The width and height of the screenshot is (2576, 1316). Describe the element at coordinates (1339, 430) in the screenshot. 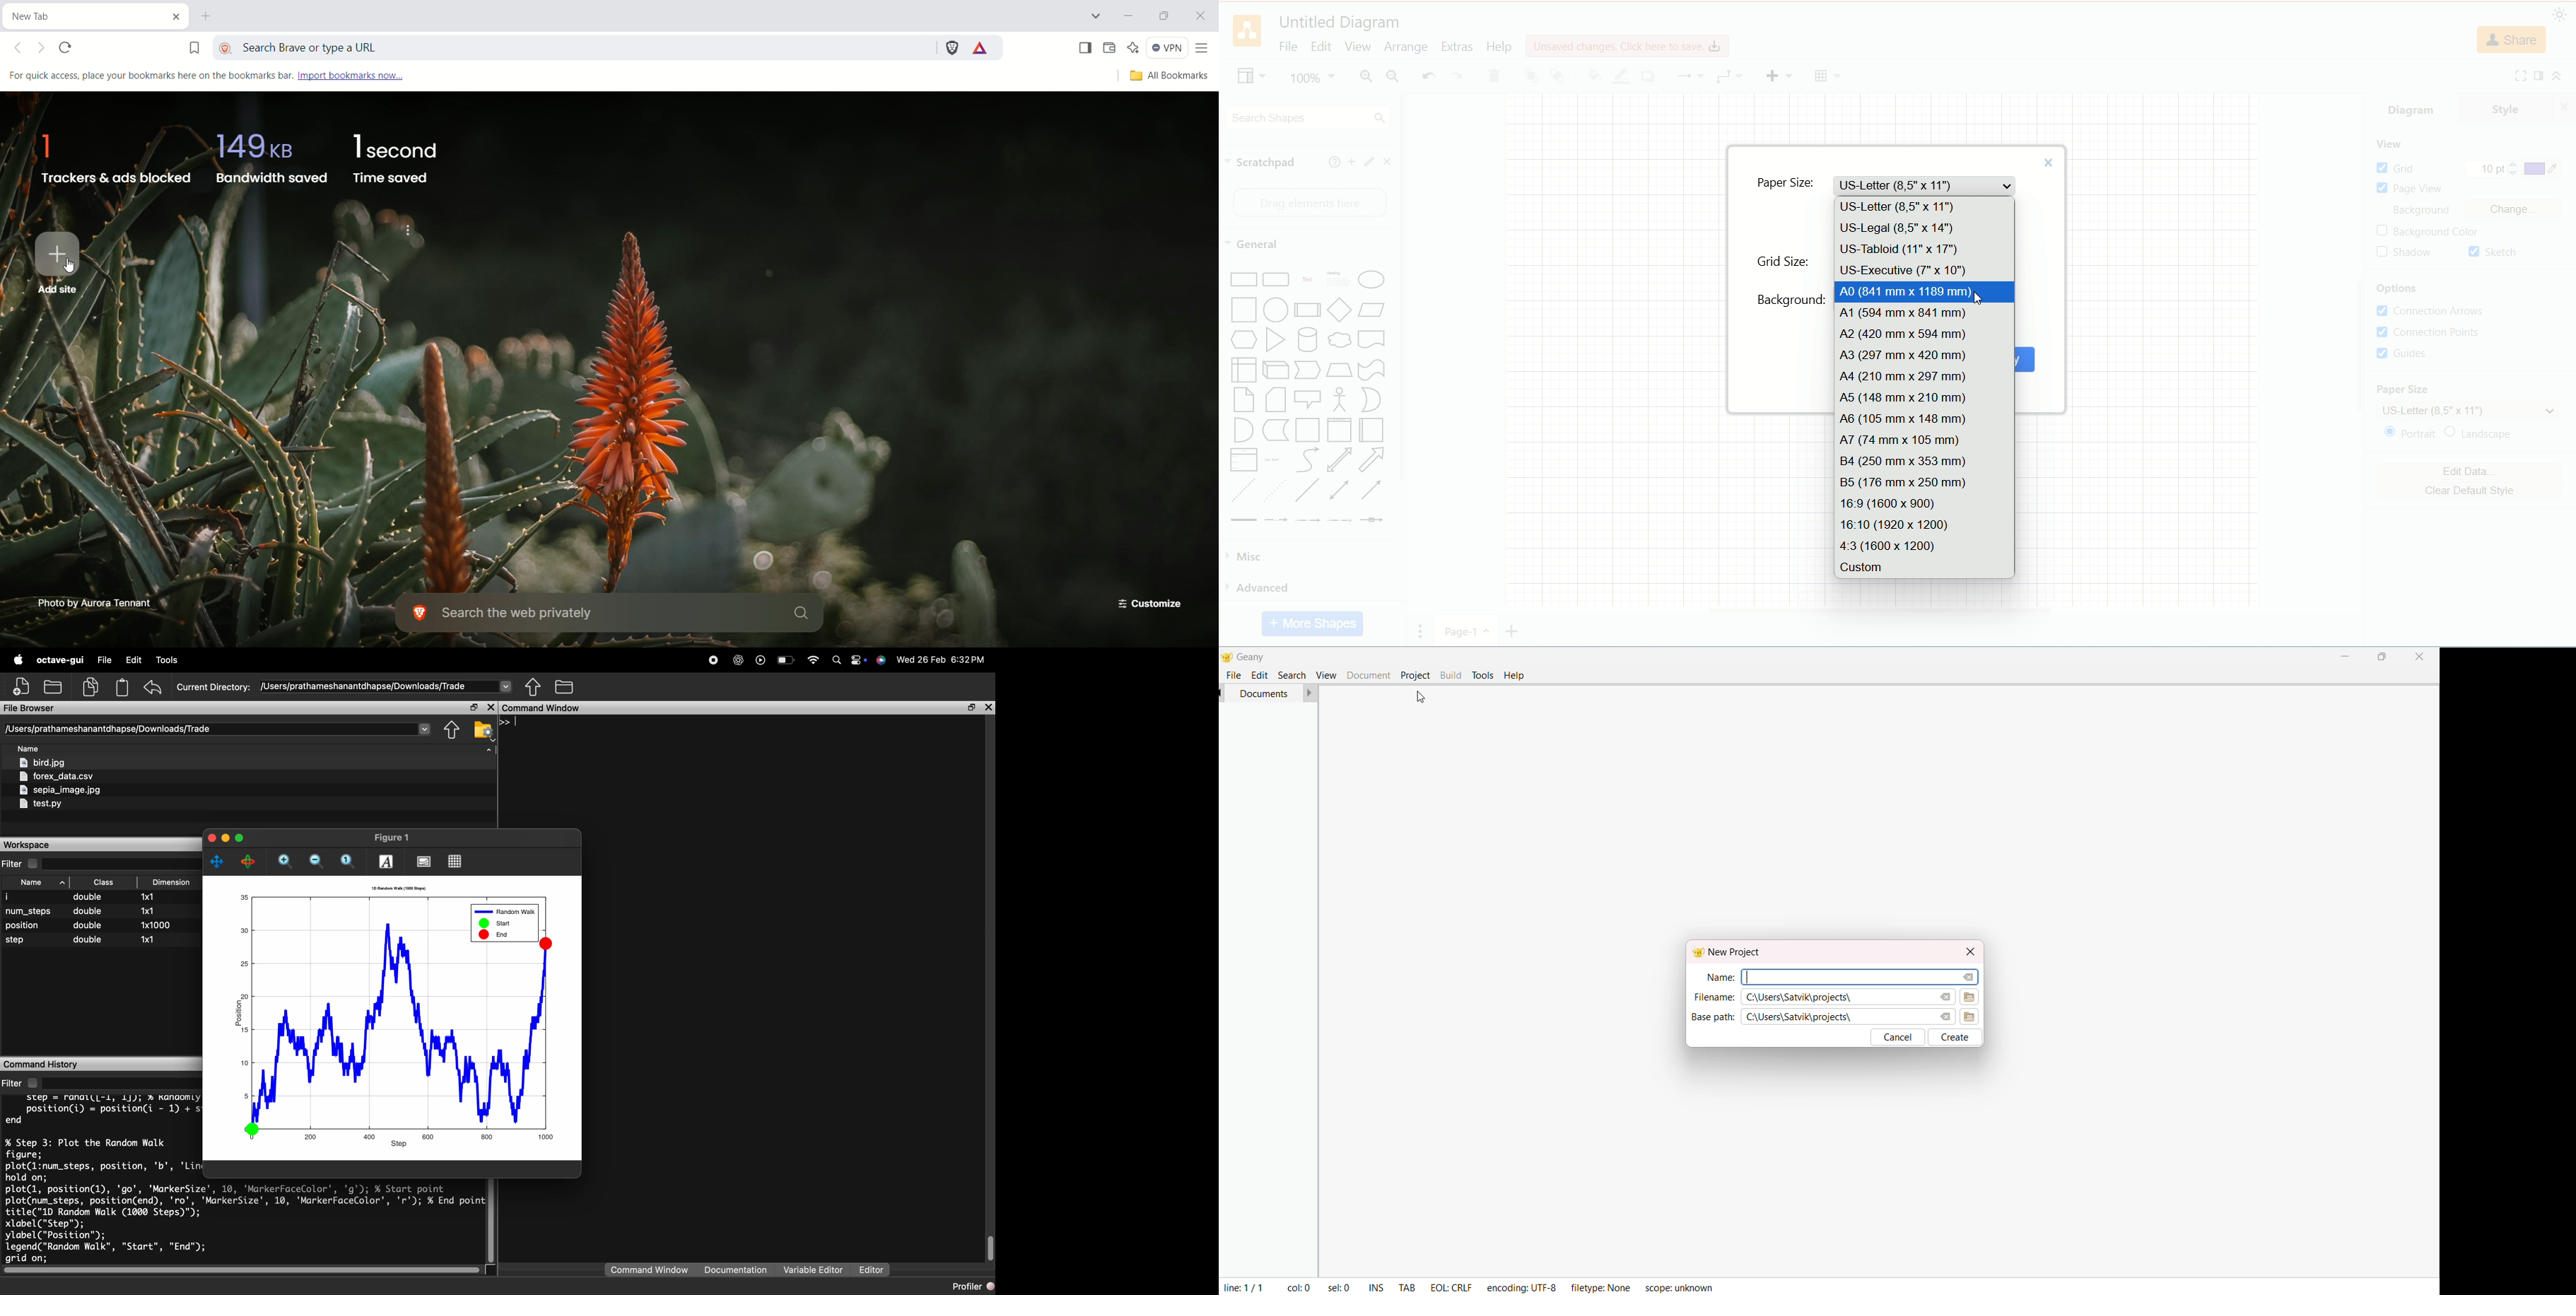

I see `Vertical Container` at that location.